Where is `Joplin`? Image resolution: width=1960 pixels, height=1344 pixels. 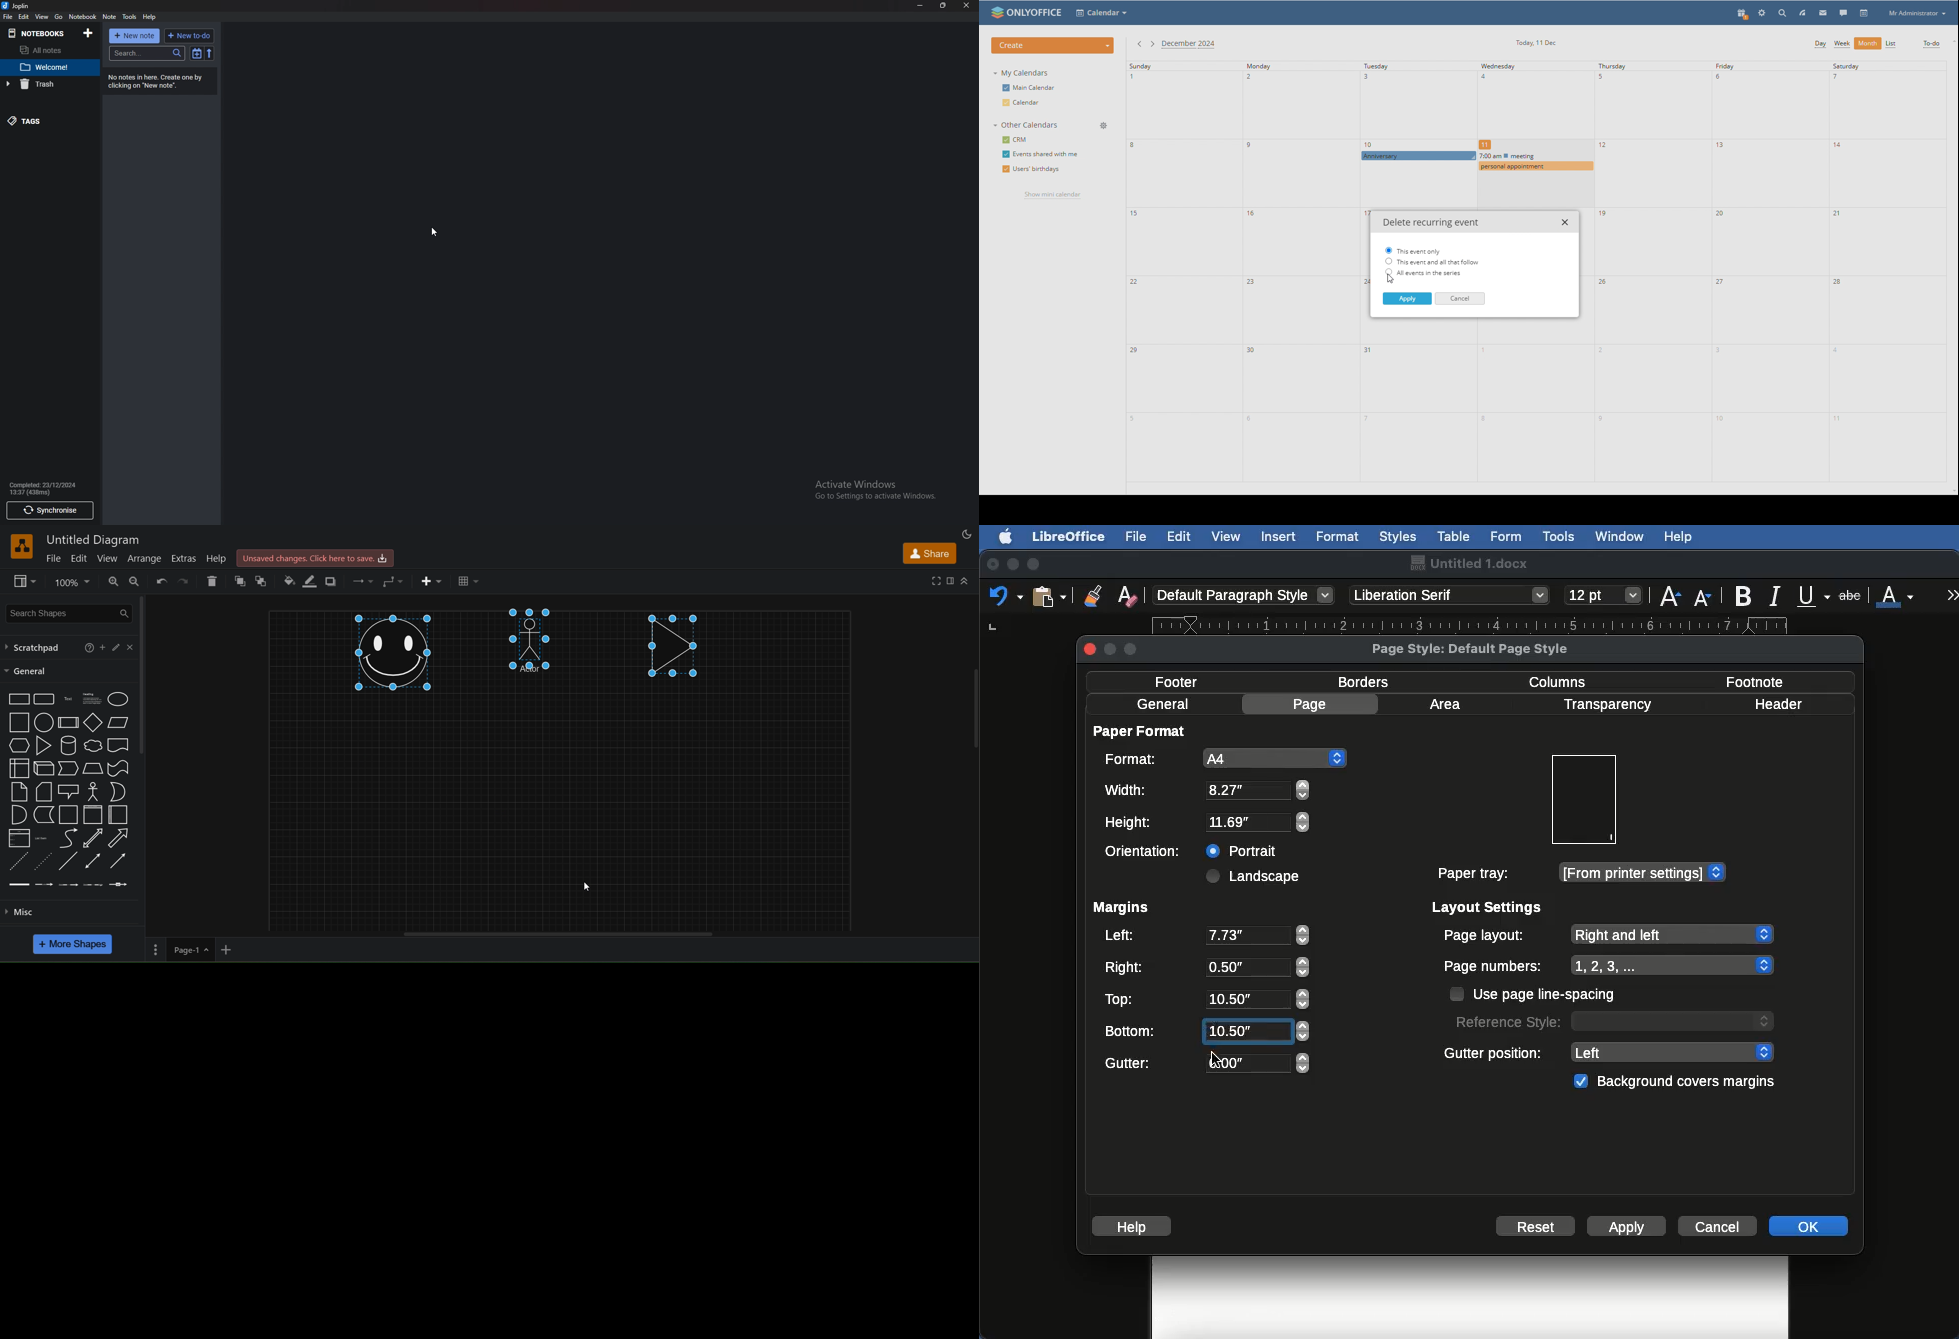
Joplin is located at coordinates (16, 7).